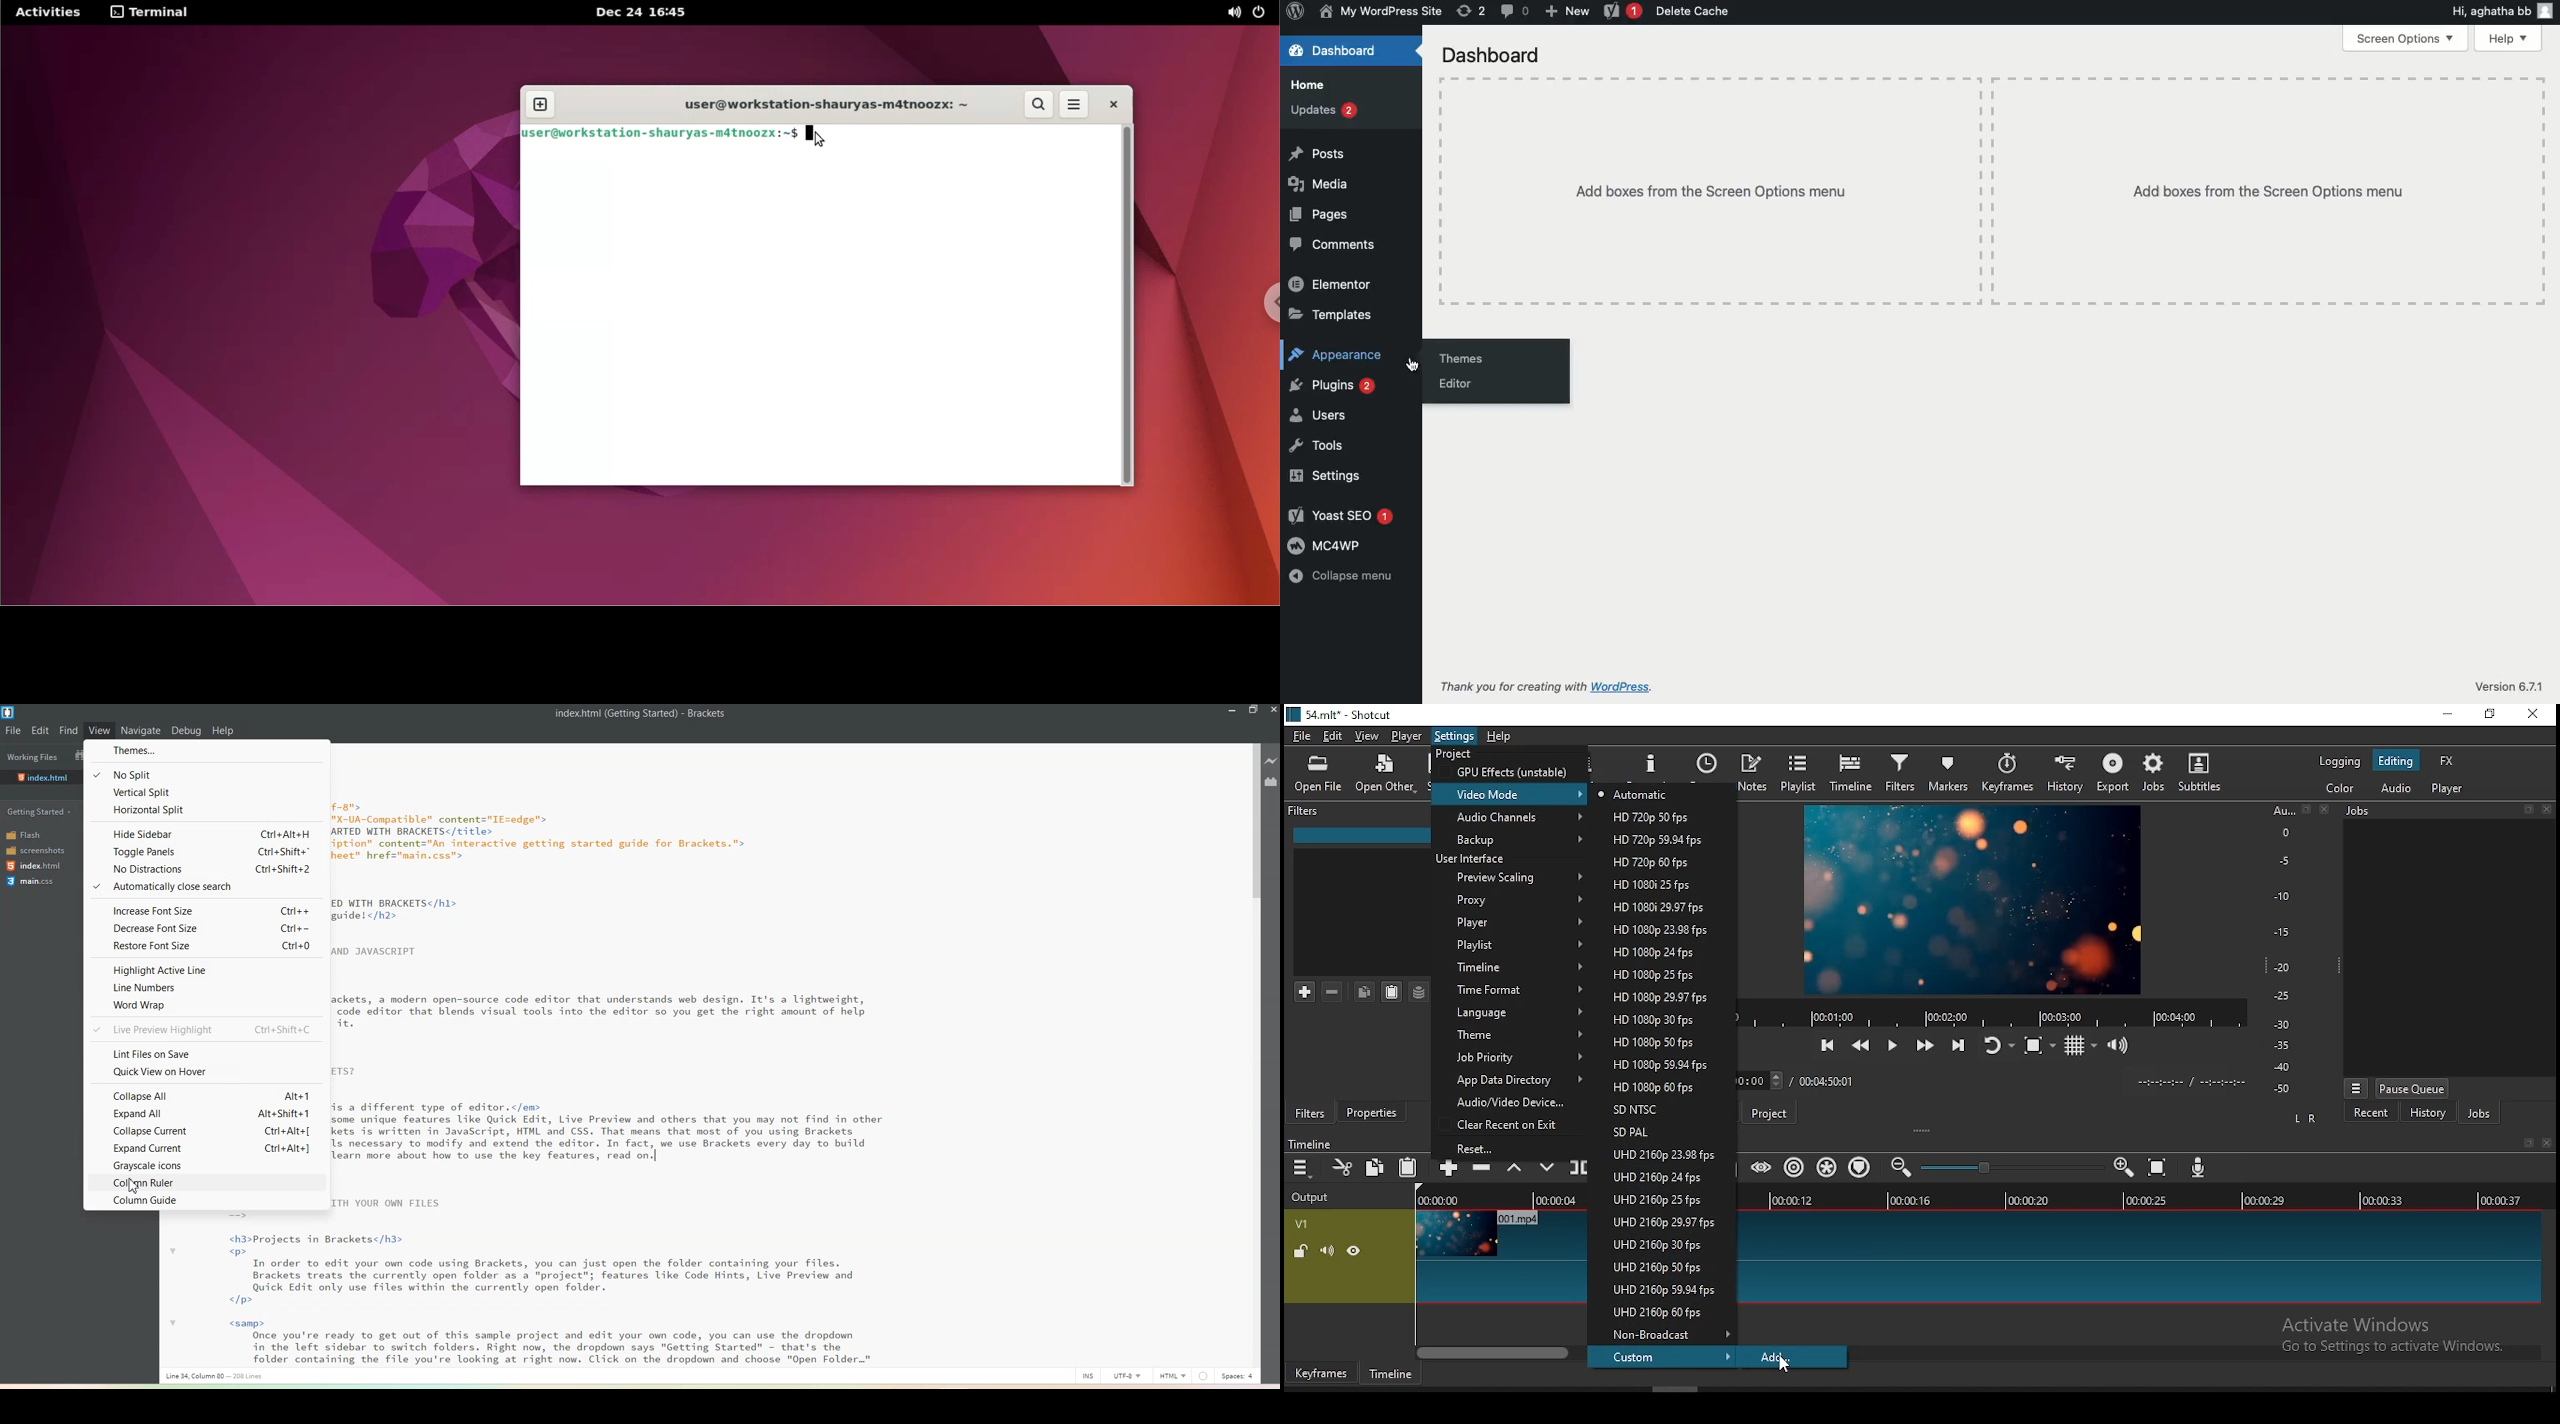 This screenshot has width=2576, height=1428. Describe the element at coordinates (2007, 776) in the screenshot. I see `keyframes` at that location.